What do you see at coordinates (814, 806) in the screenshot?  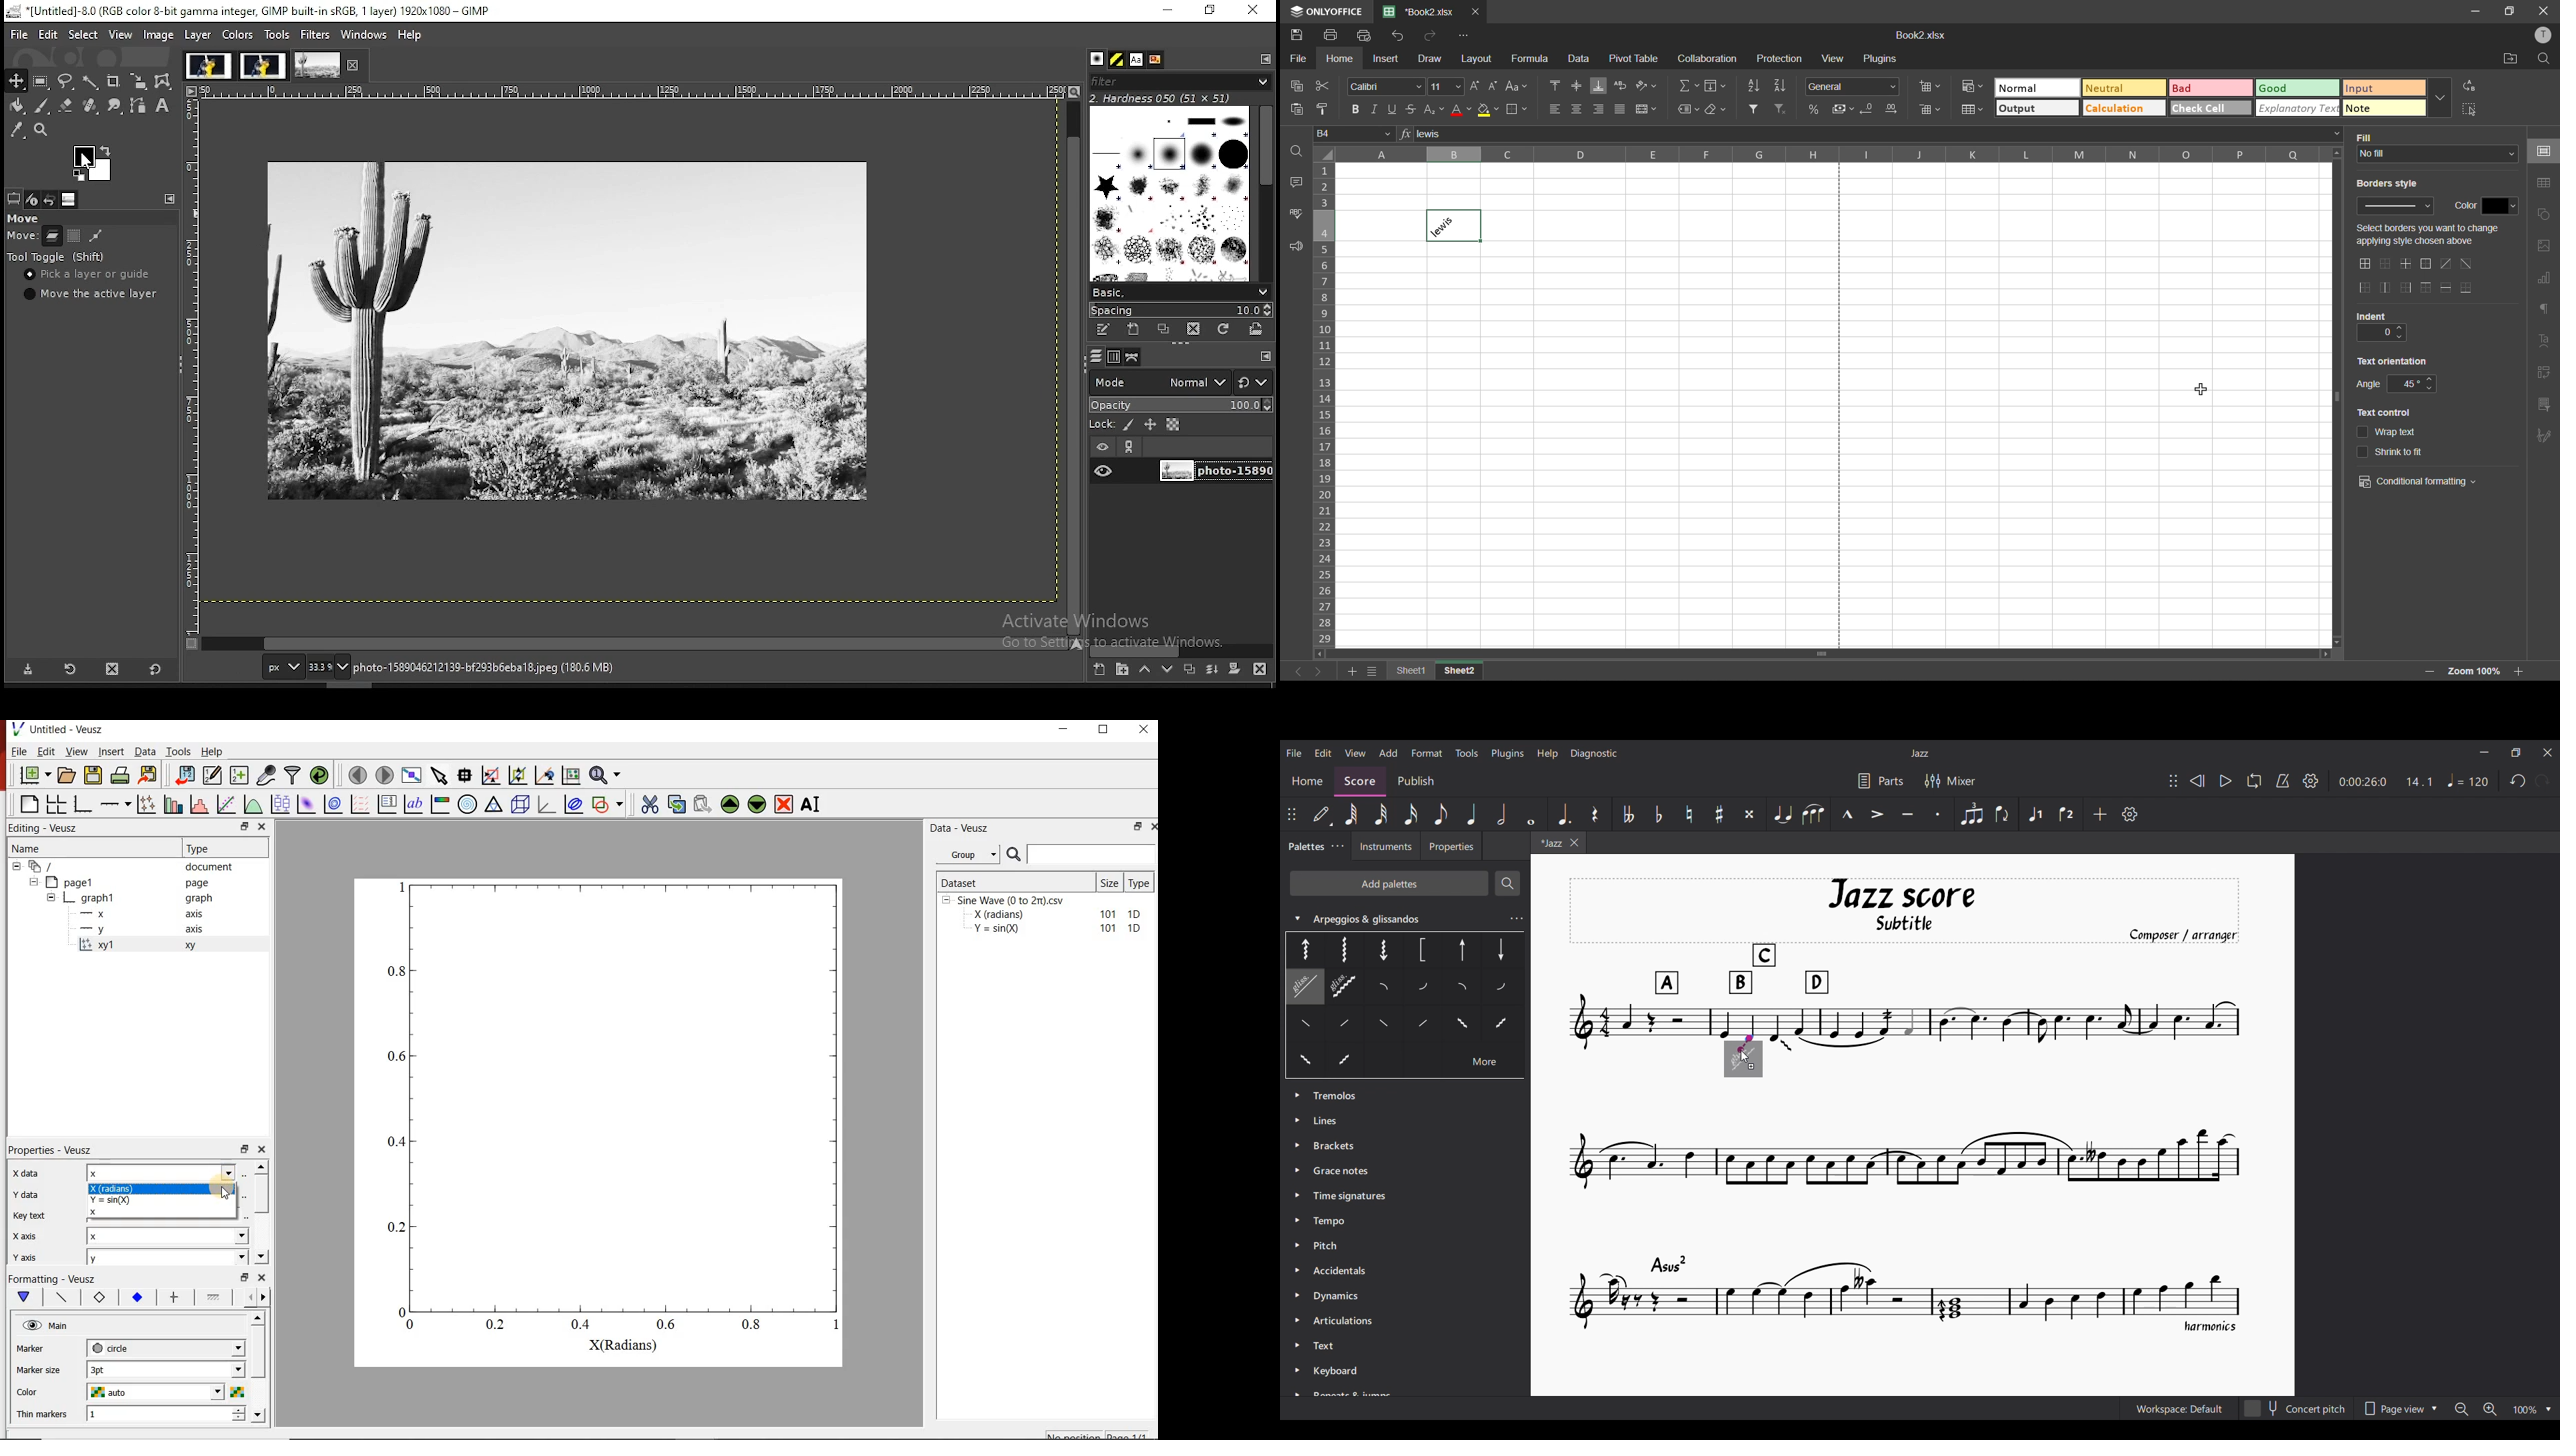 I see `rename` at bounding box center [814, 806].